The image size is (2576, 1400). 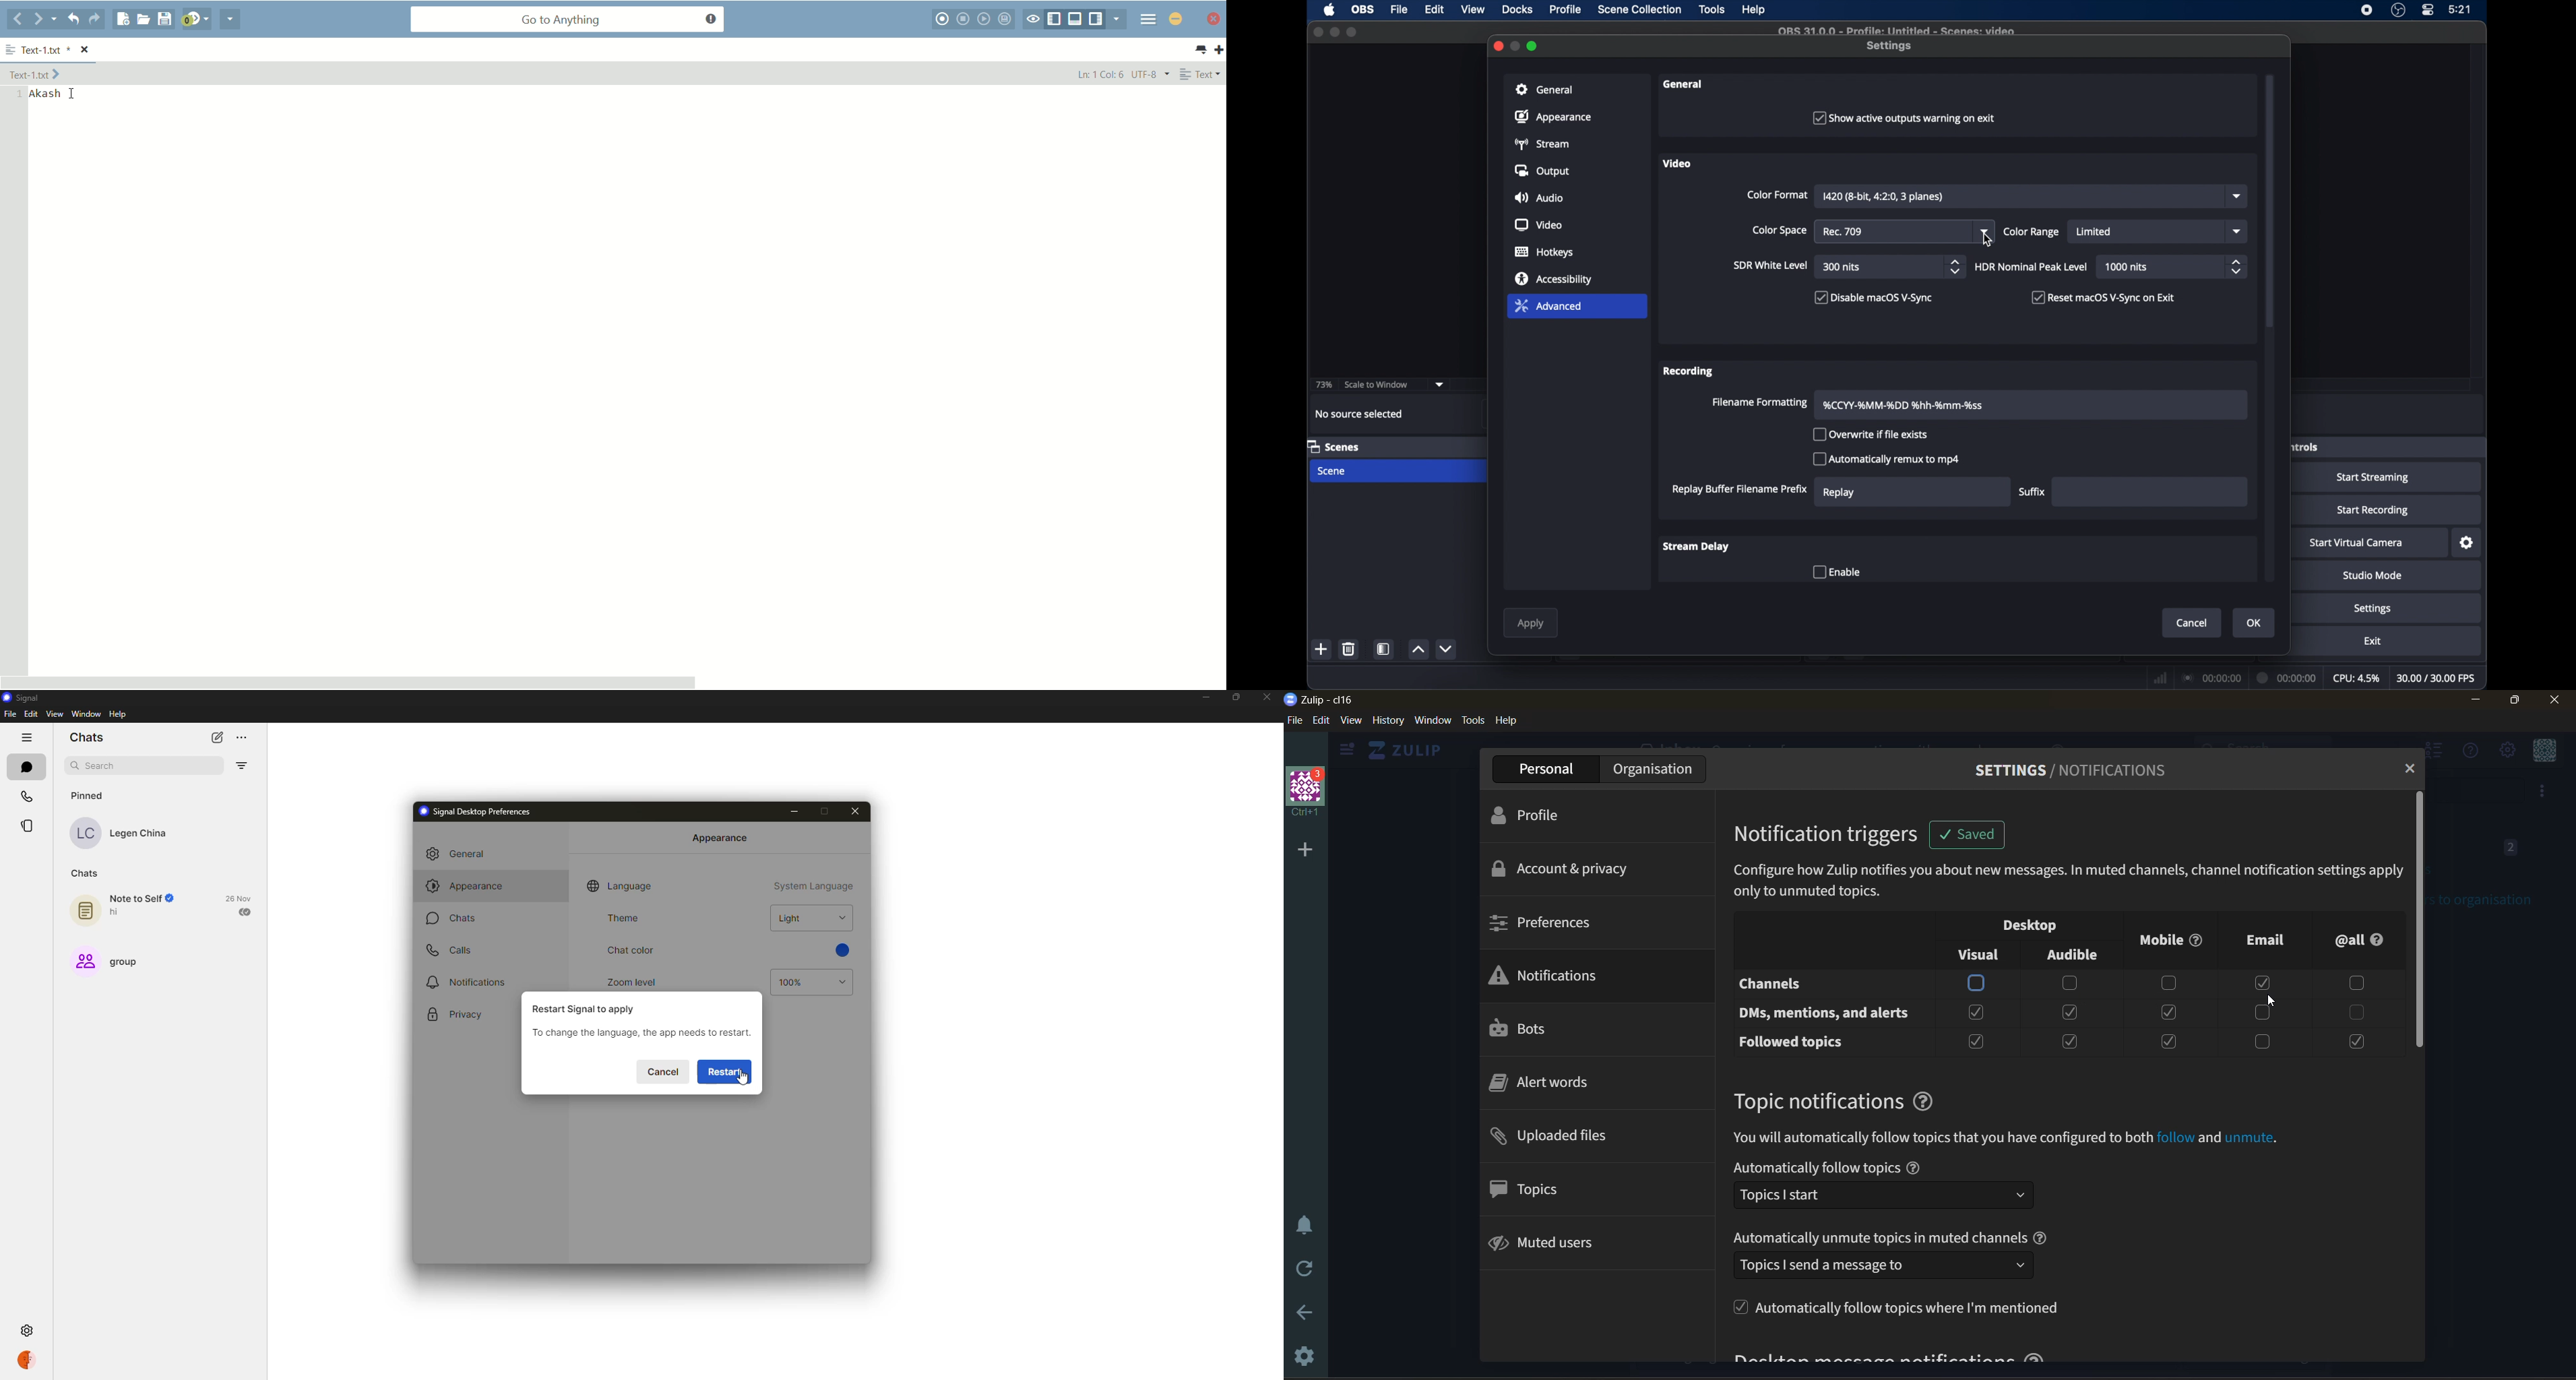 What do you see at coordinates (2372, 610) in the screenshot?
I see `settings` at bounding box center [2372, 610].